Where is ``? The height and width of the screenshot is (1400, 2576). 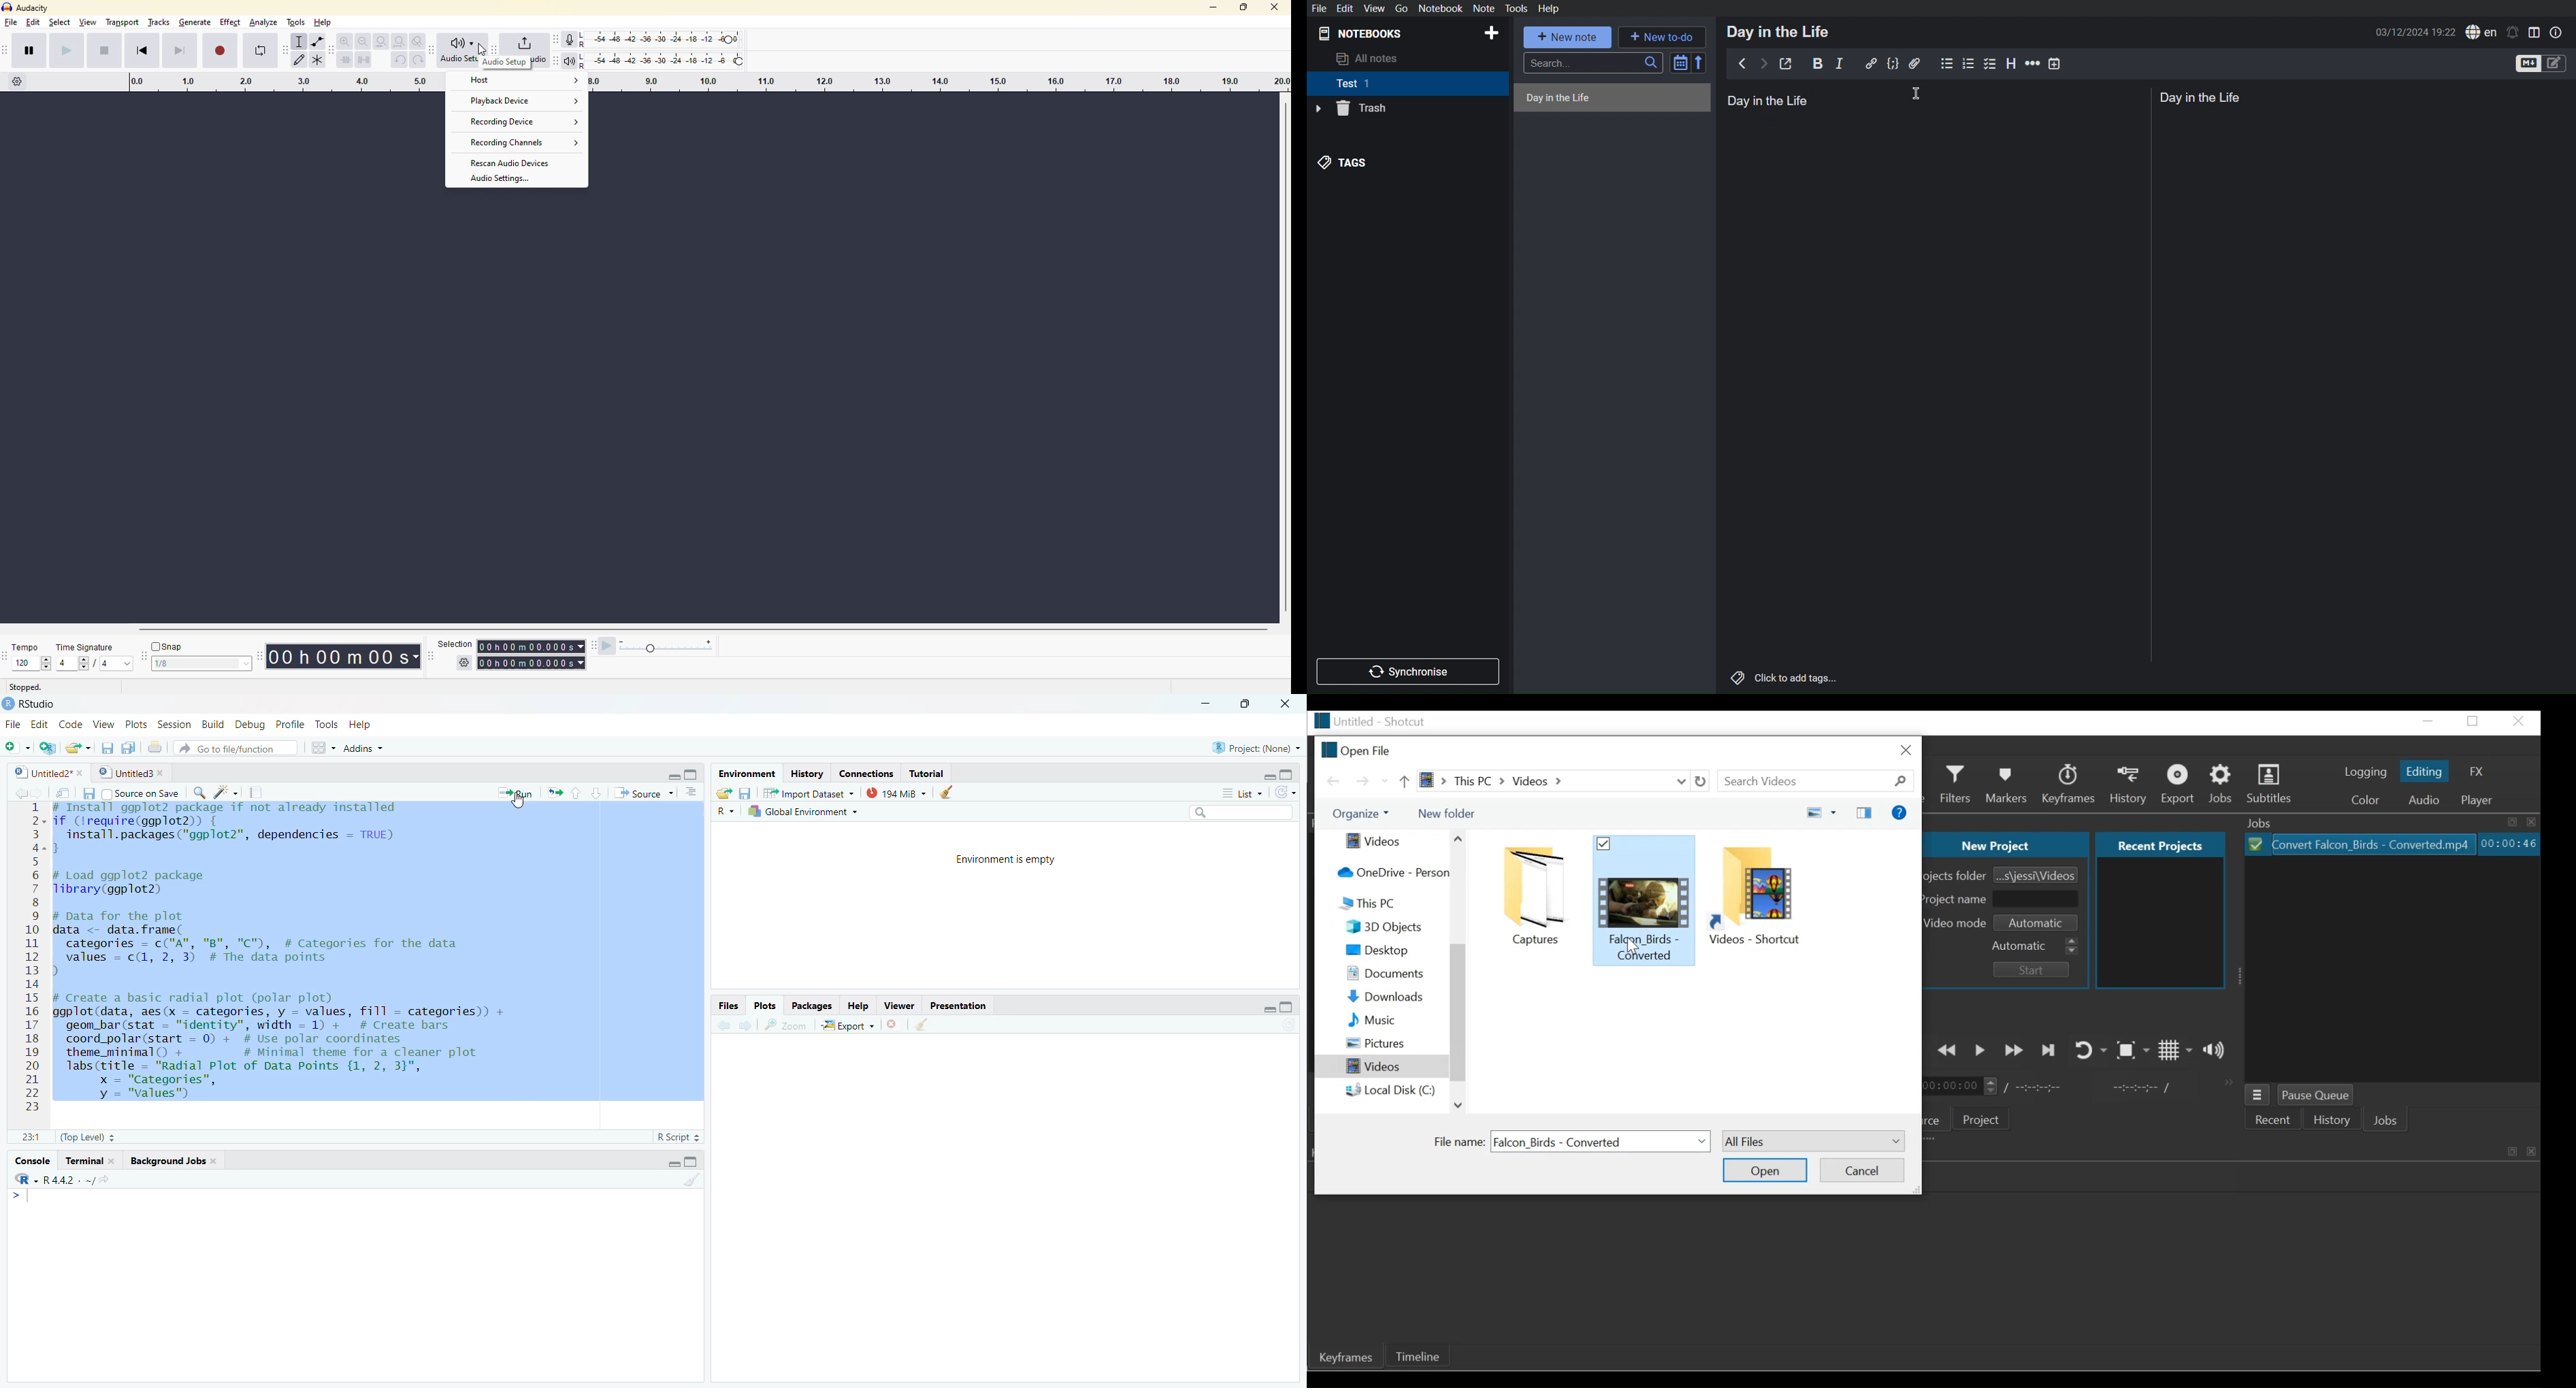
 is located at coordinates (725, 812).